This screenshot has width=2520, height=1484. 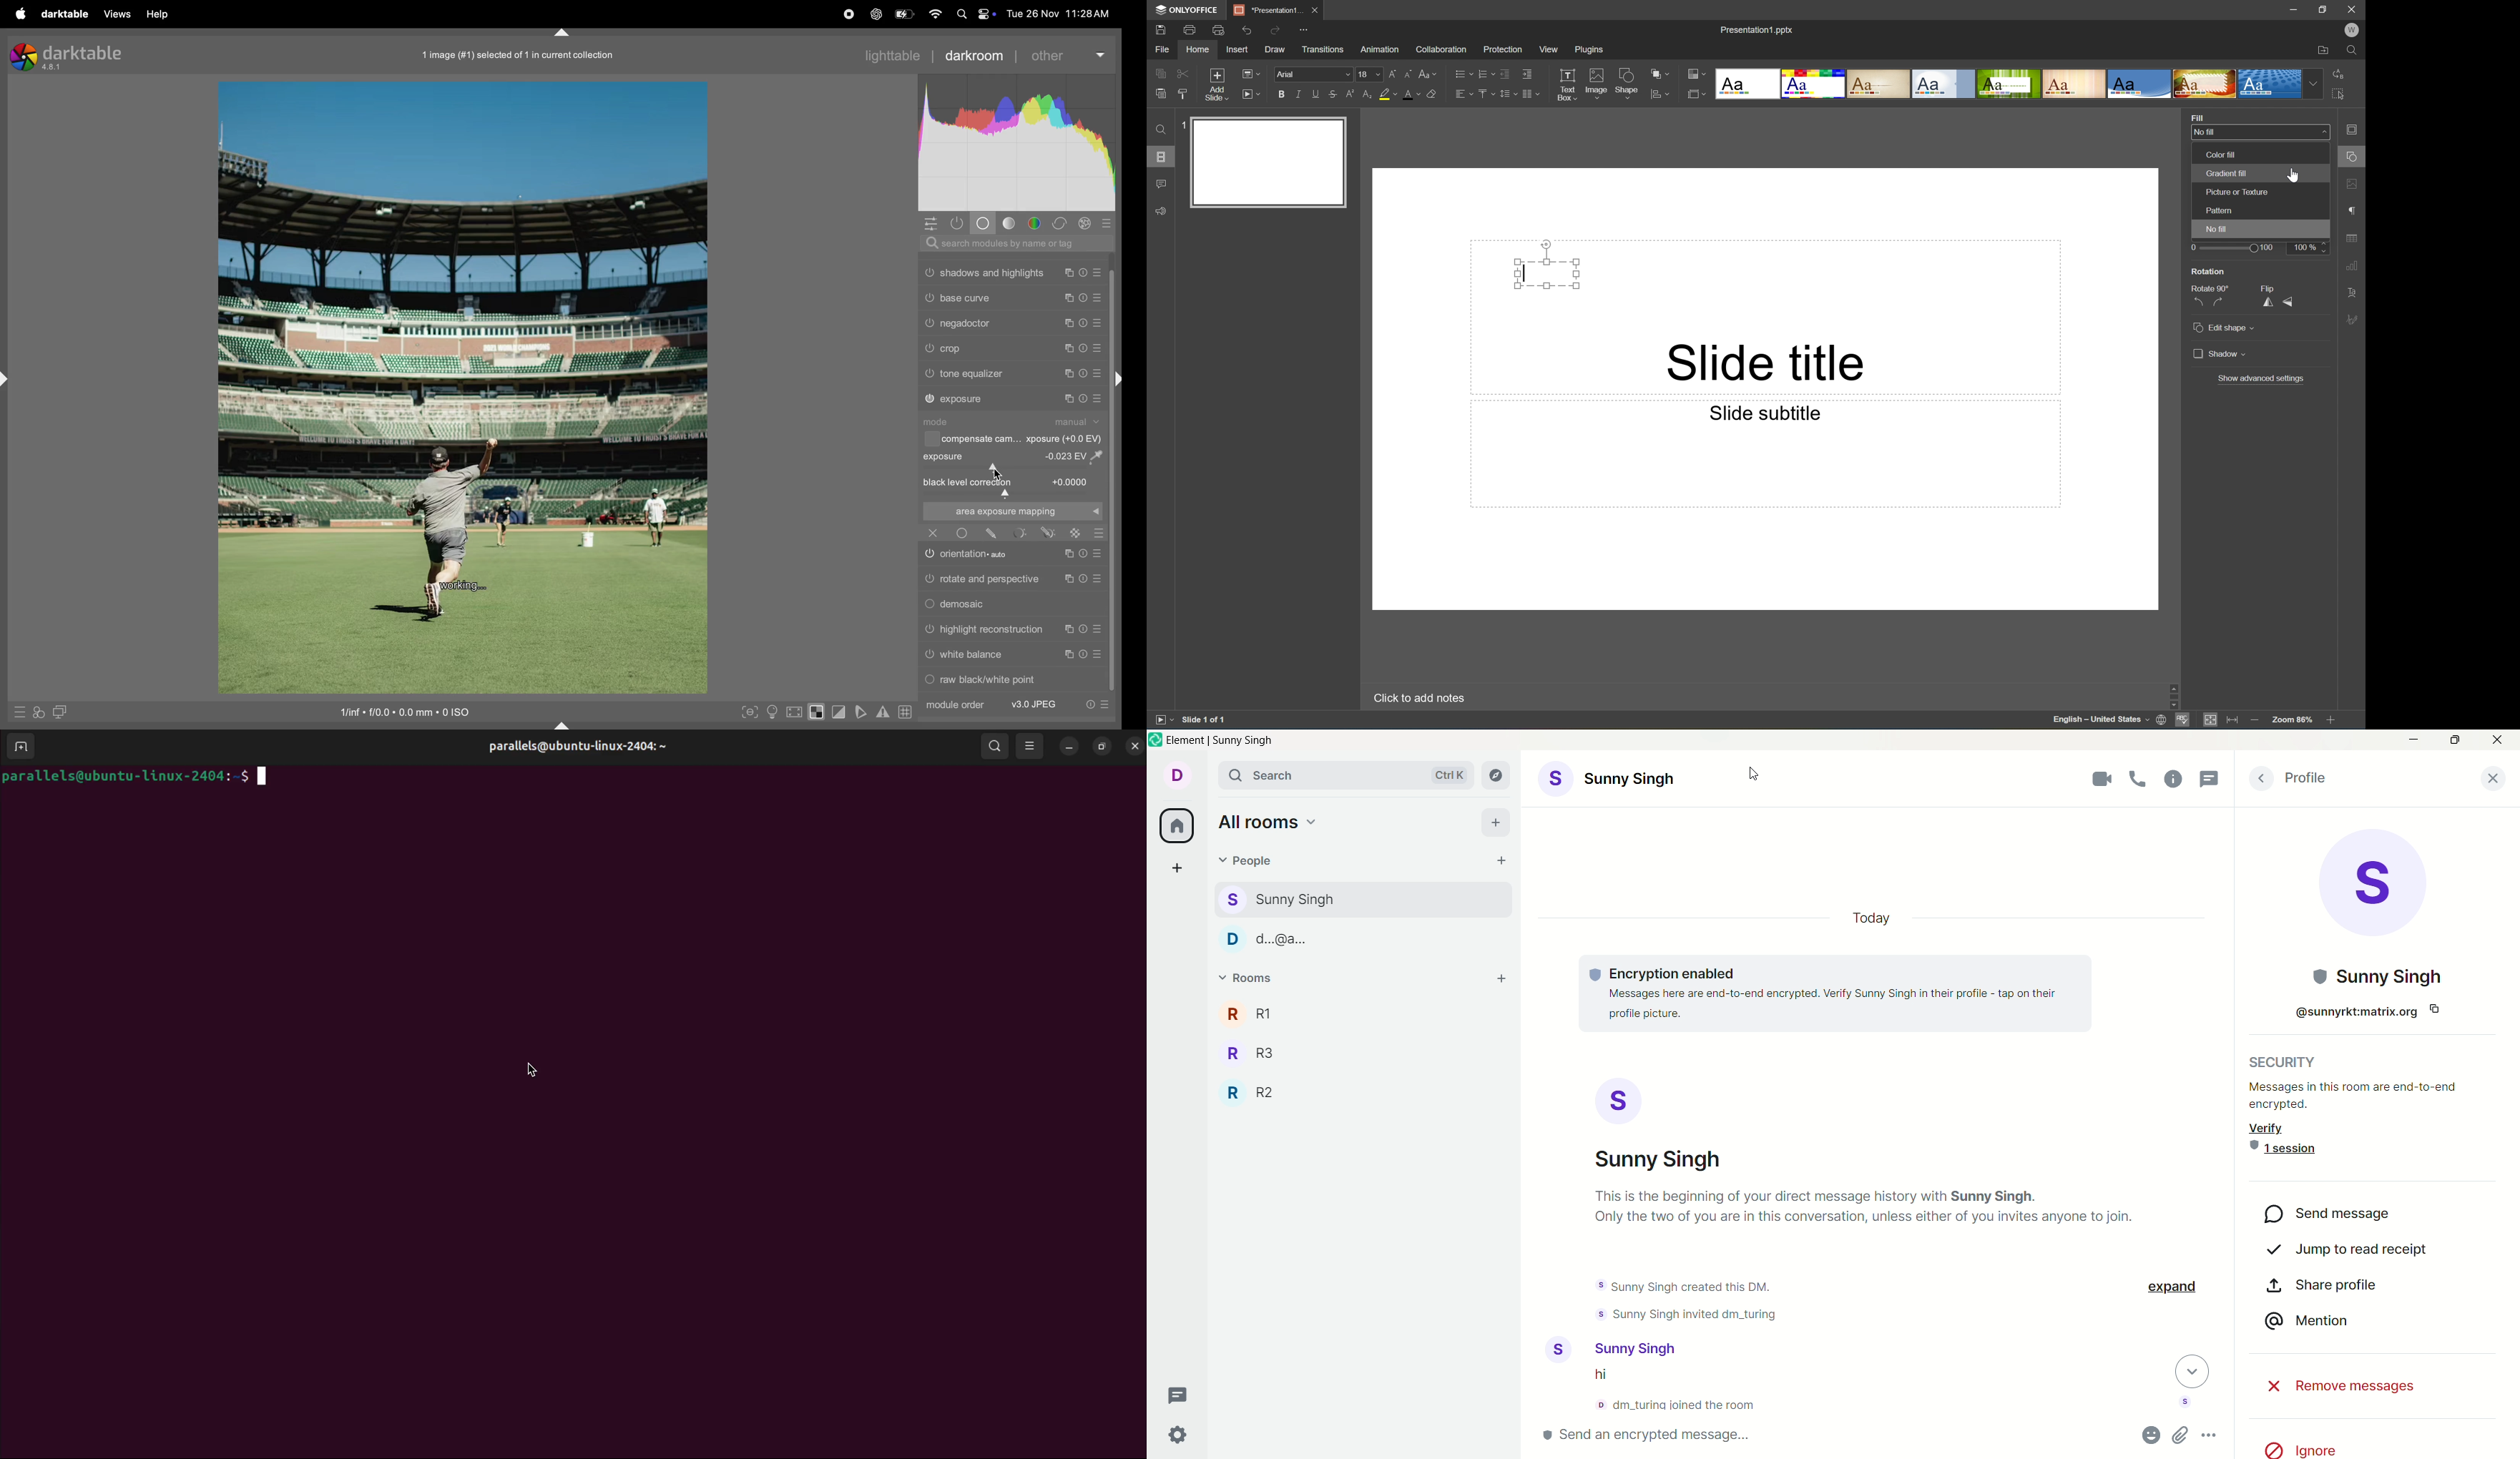 I want to click on Slide 1 of 1, so click(x=1205, y=719).